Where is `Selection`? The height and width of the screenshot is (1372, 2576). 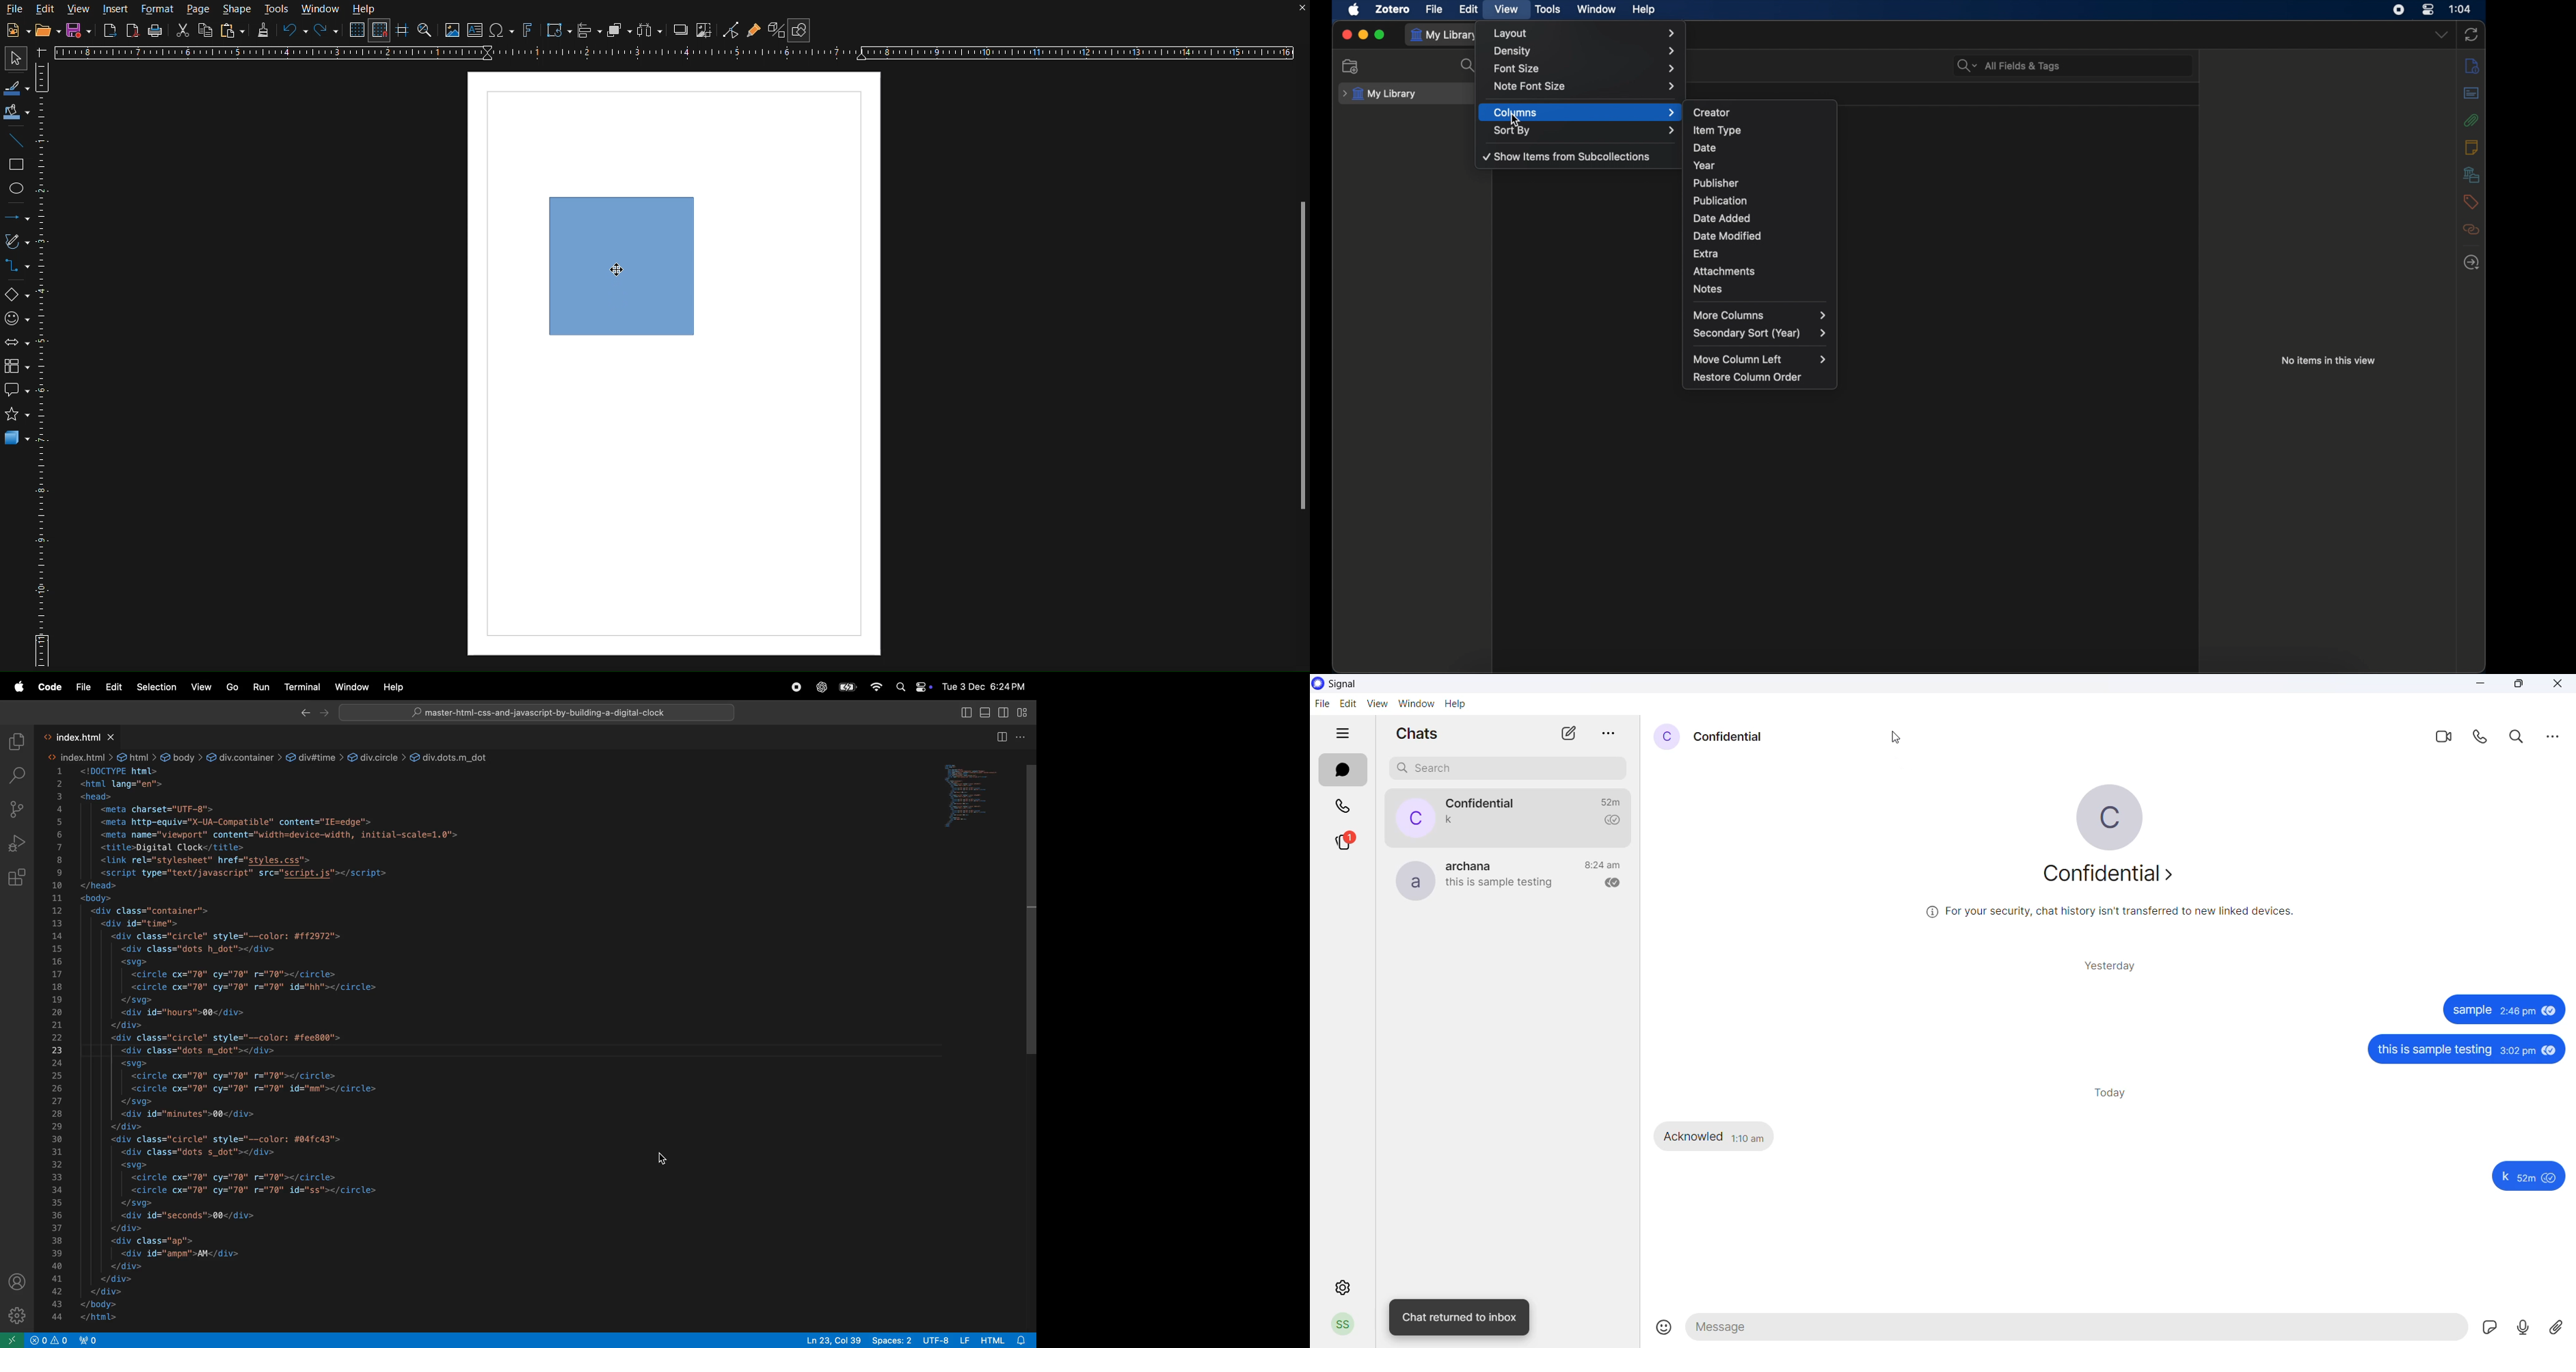
Selection is located at coordinates (155, 687).